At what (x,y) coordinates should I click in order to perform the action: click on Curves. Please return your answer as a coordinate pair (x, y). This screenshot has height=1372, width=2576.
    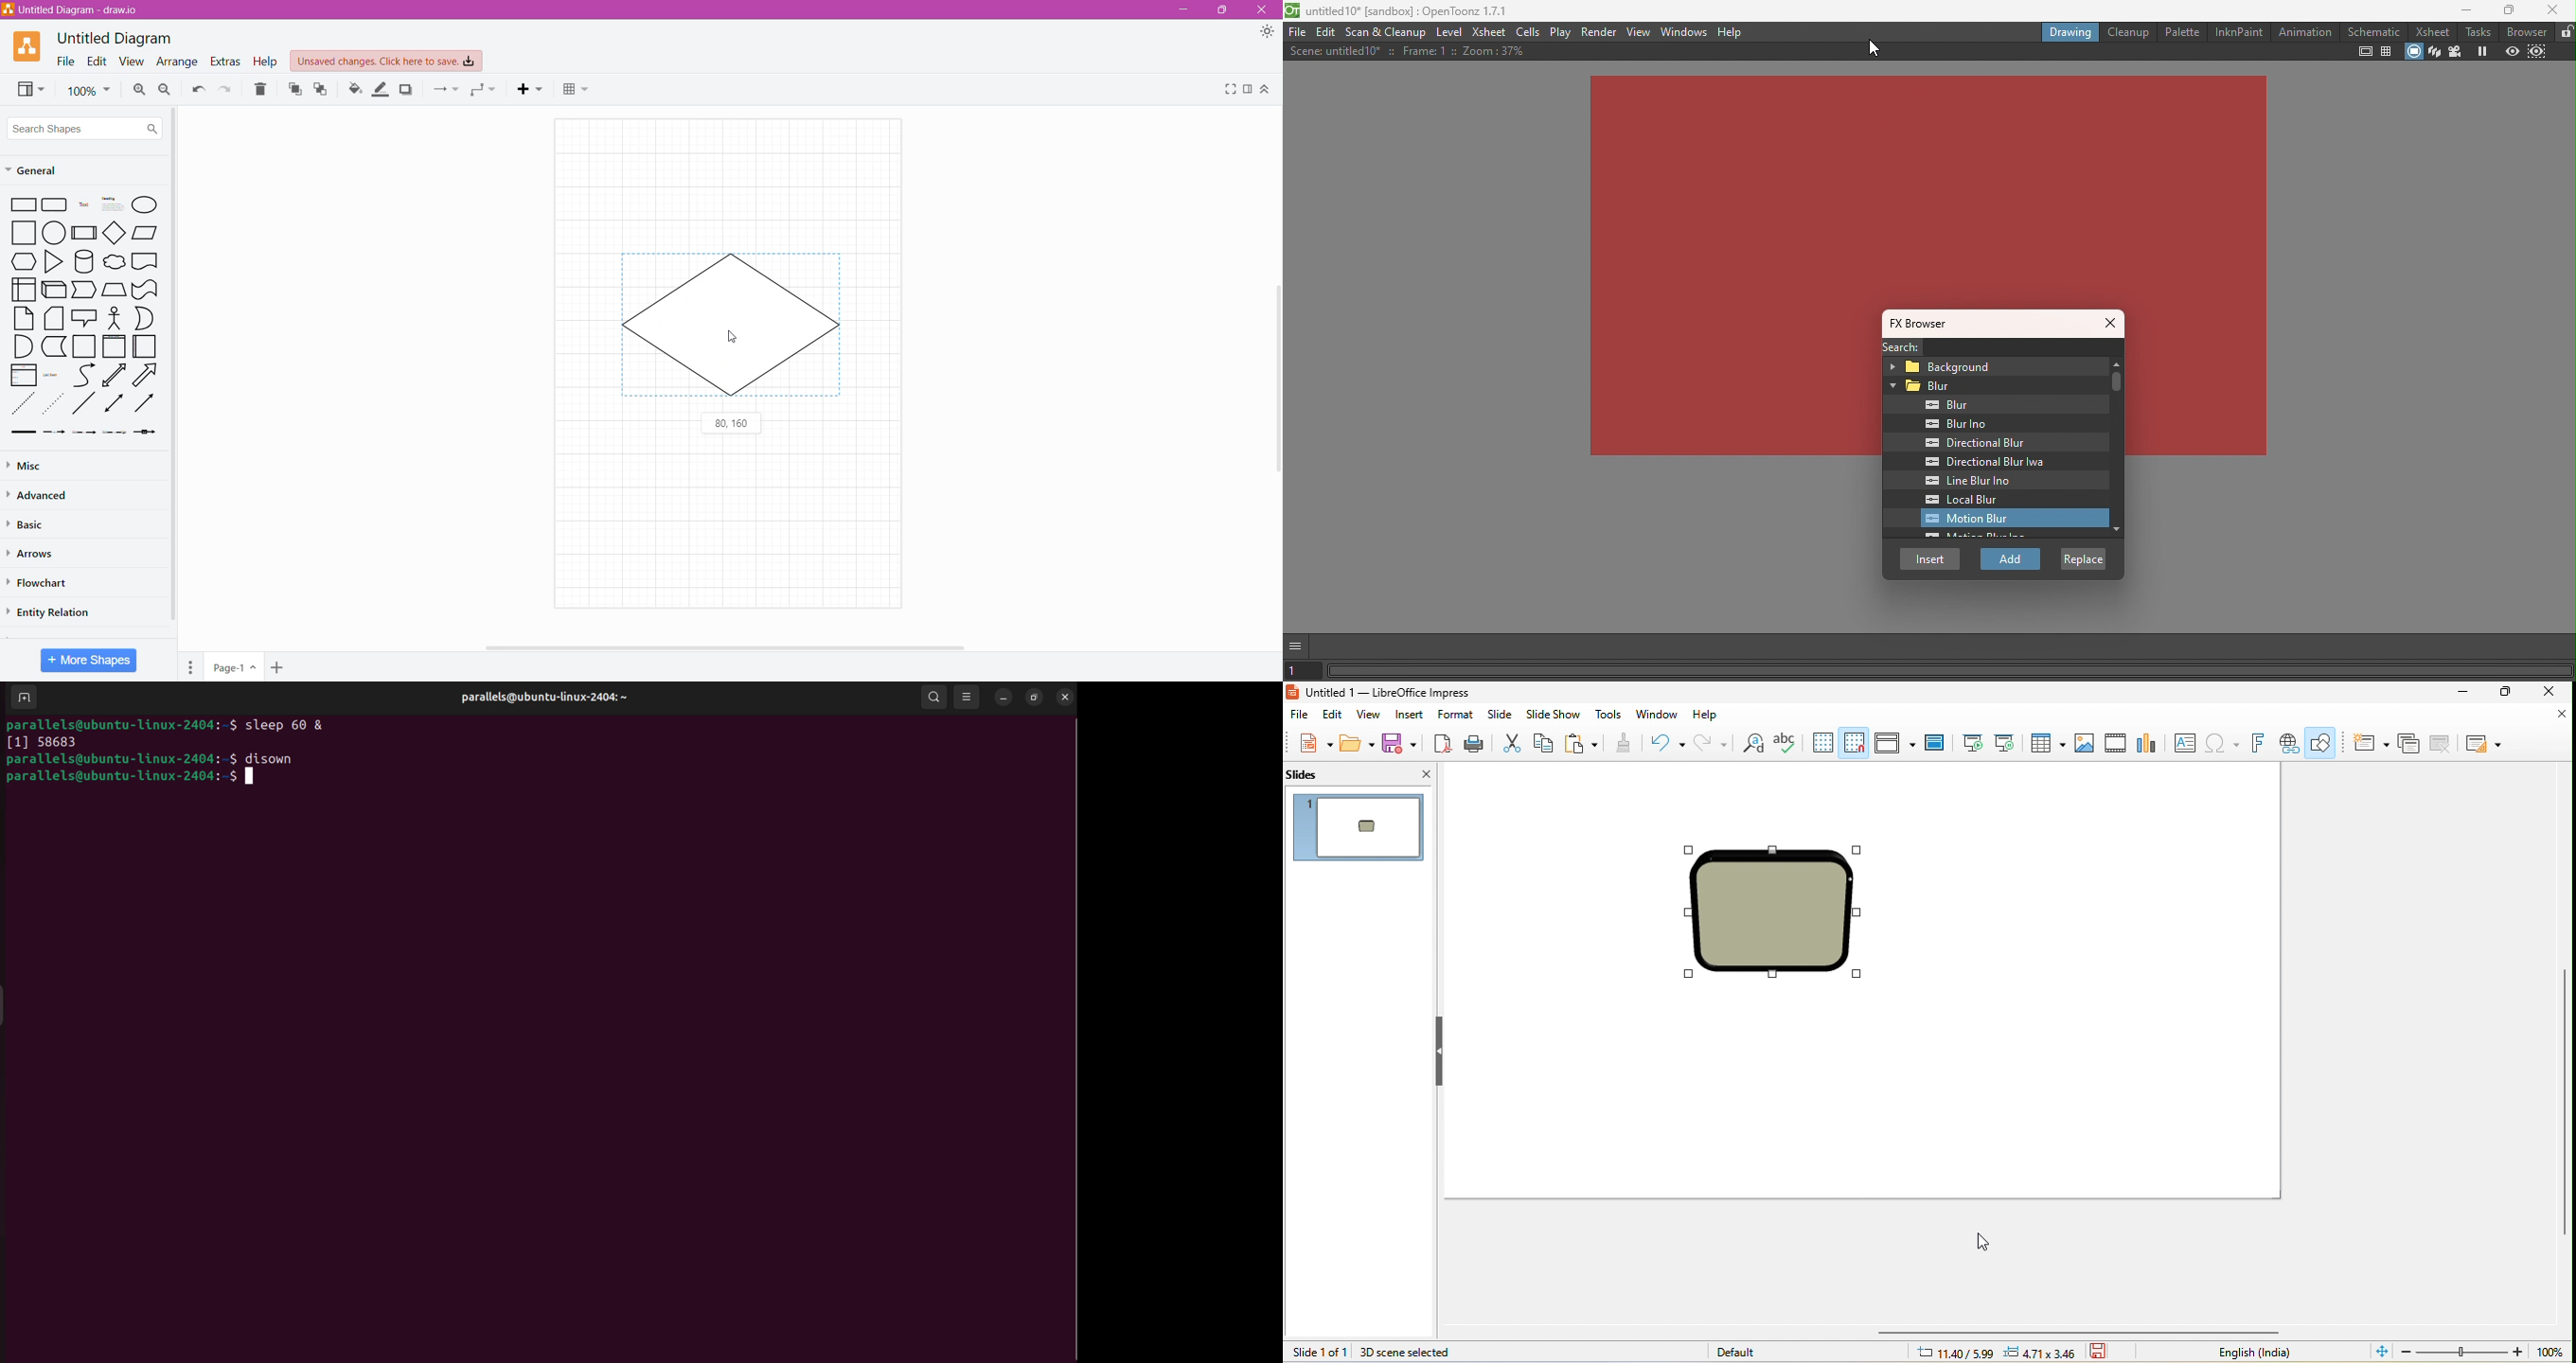
    Looking at the image, I should click on (84, 375).